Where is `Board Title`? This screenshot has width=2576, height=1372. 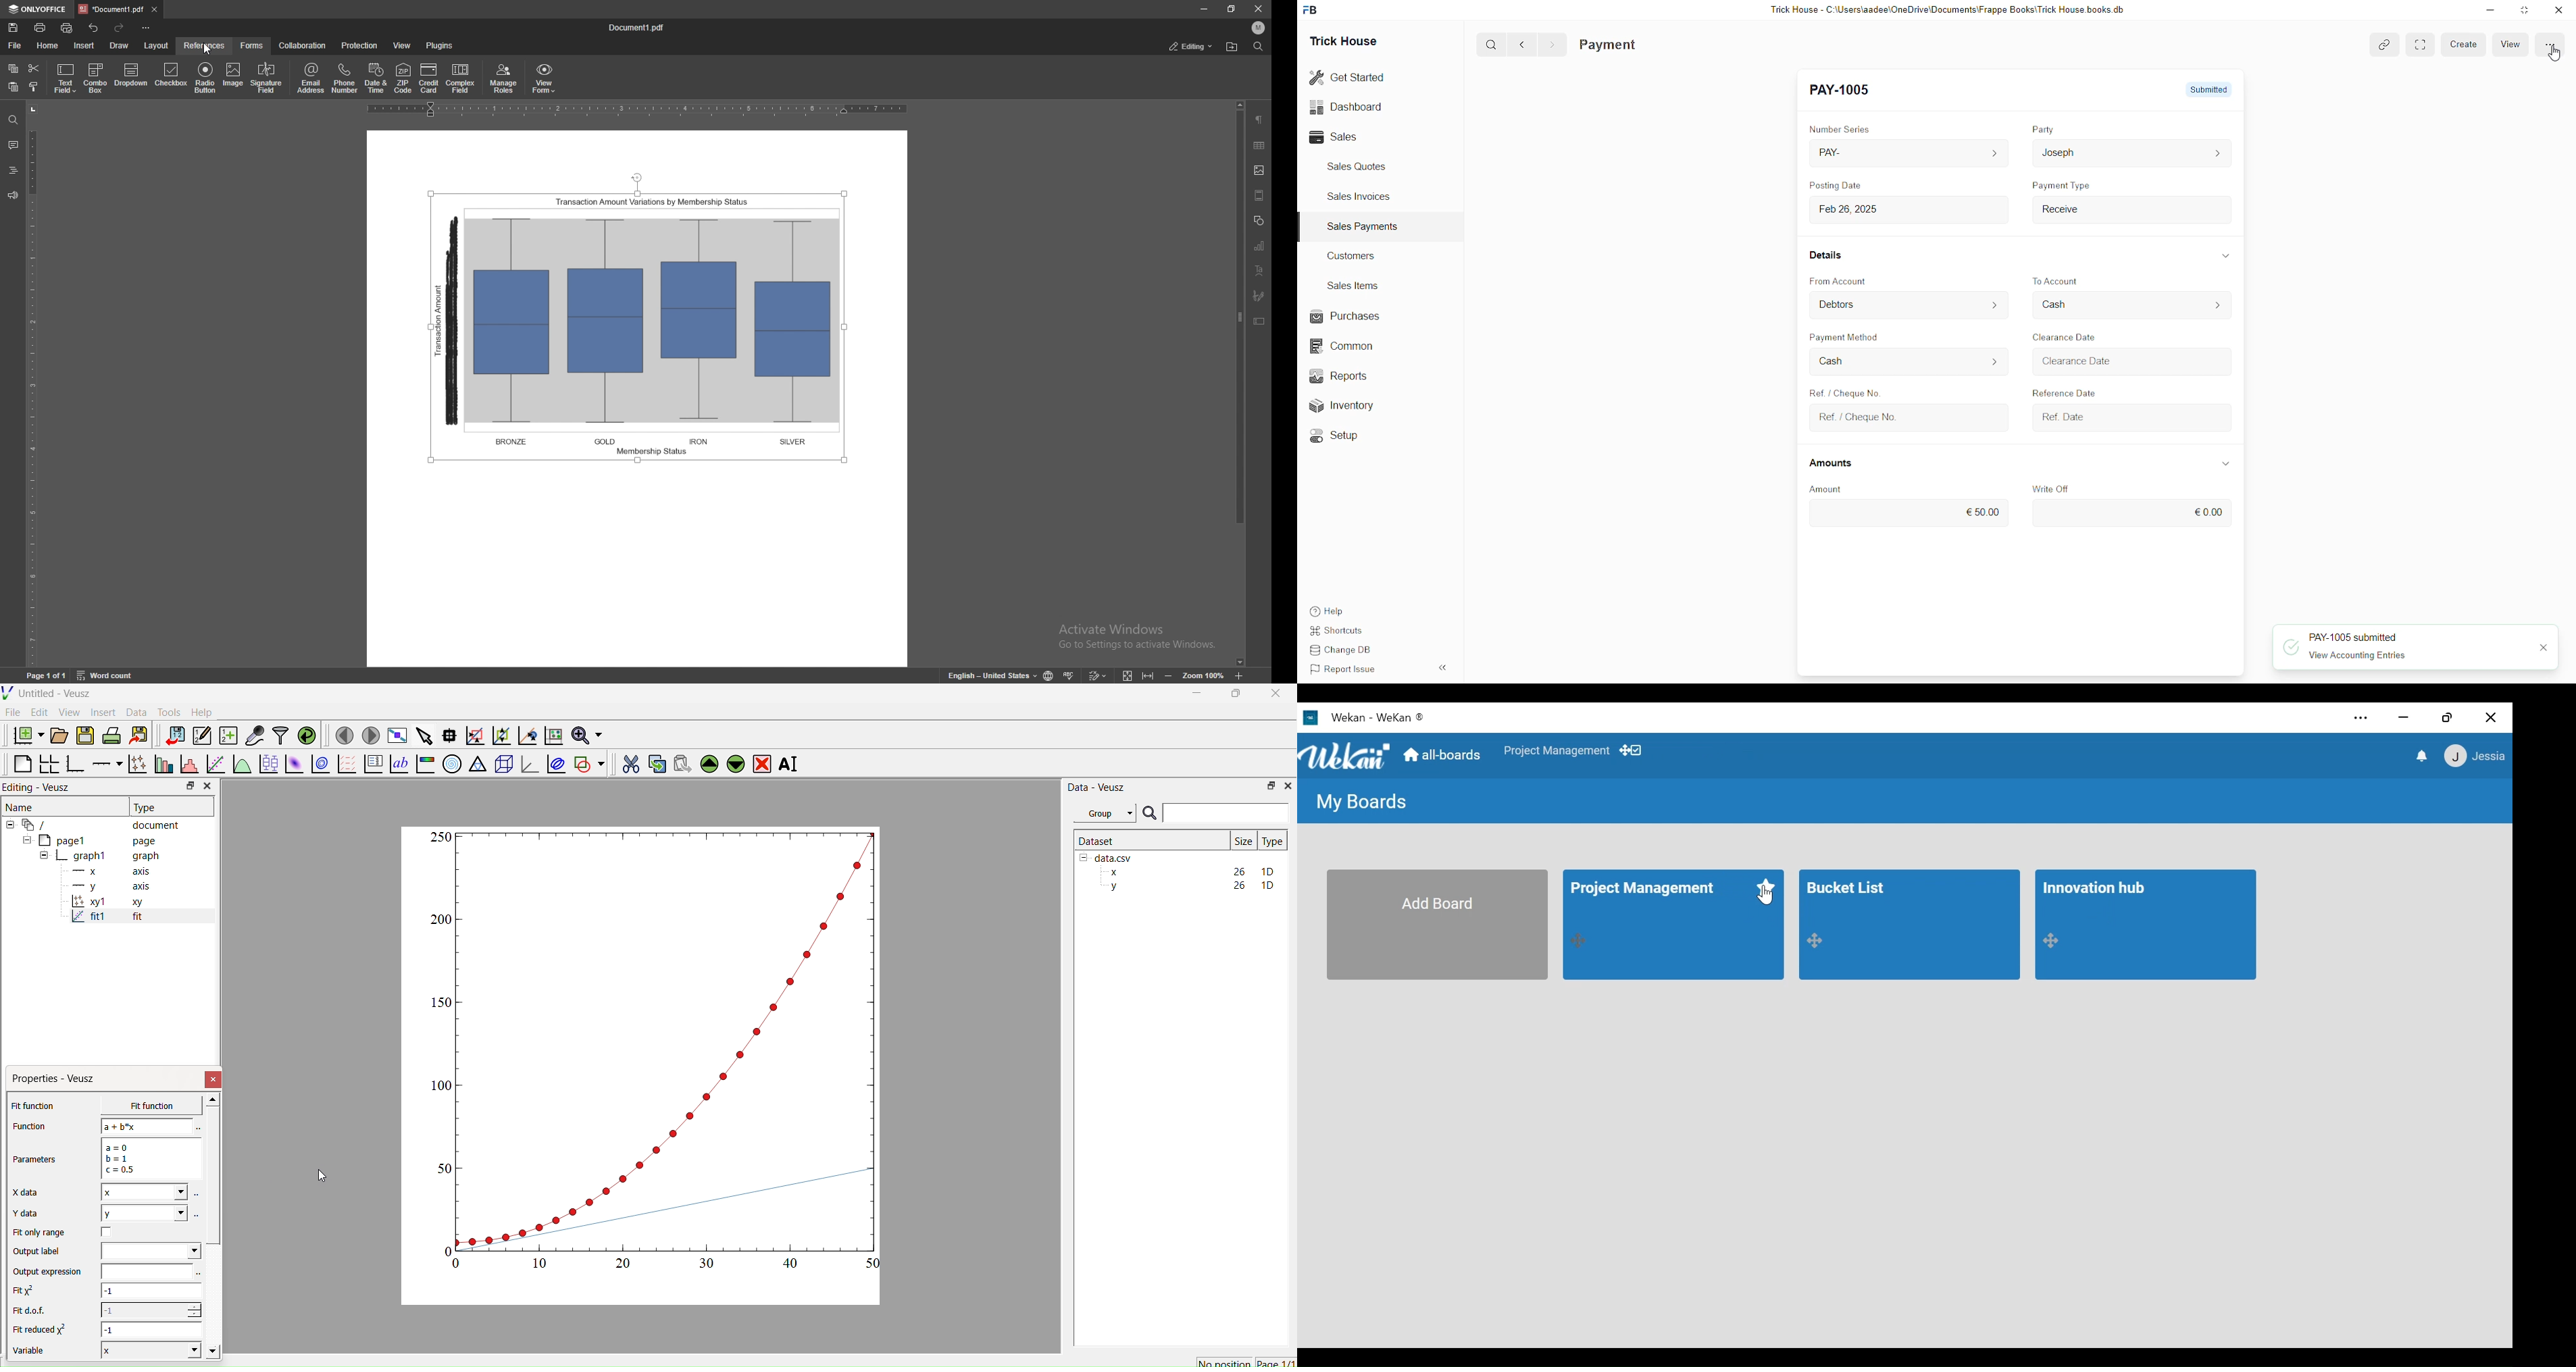 Board Title is located at coordinates (1645, 890).